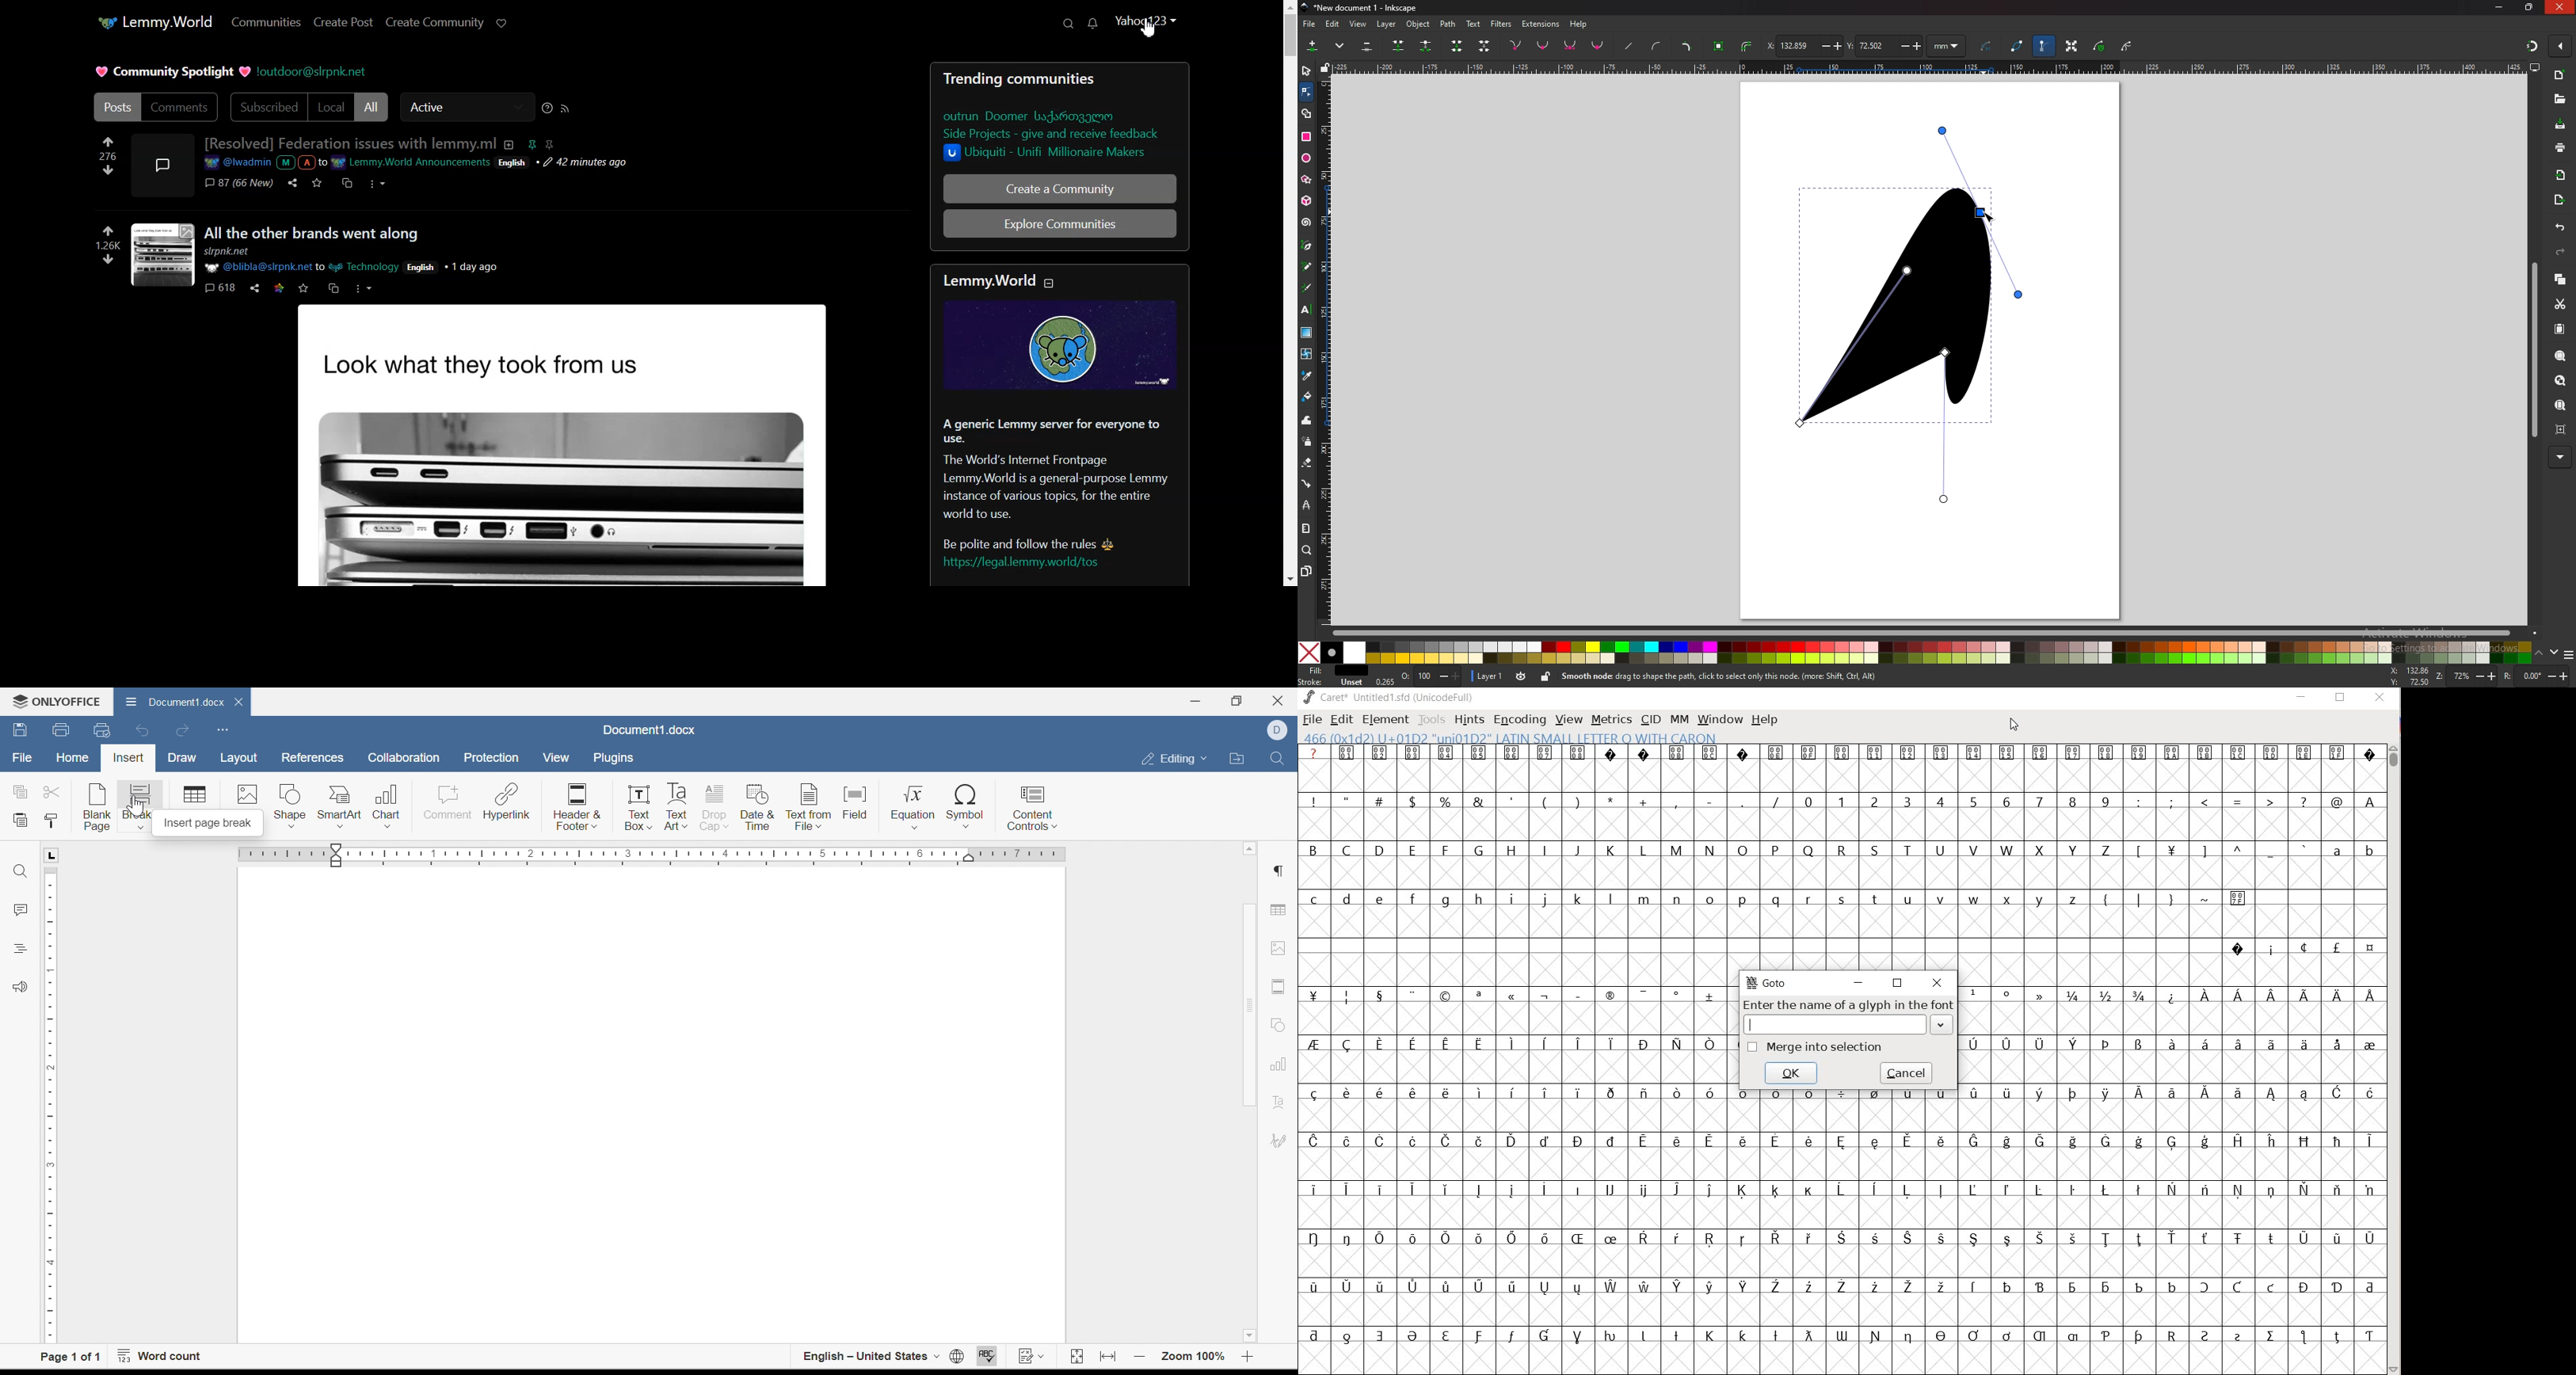  I want to click on open, so click(2561, 99).